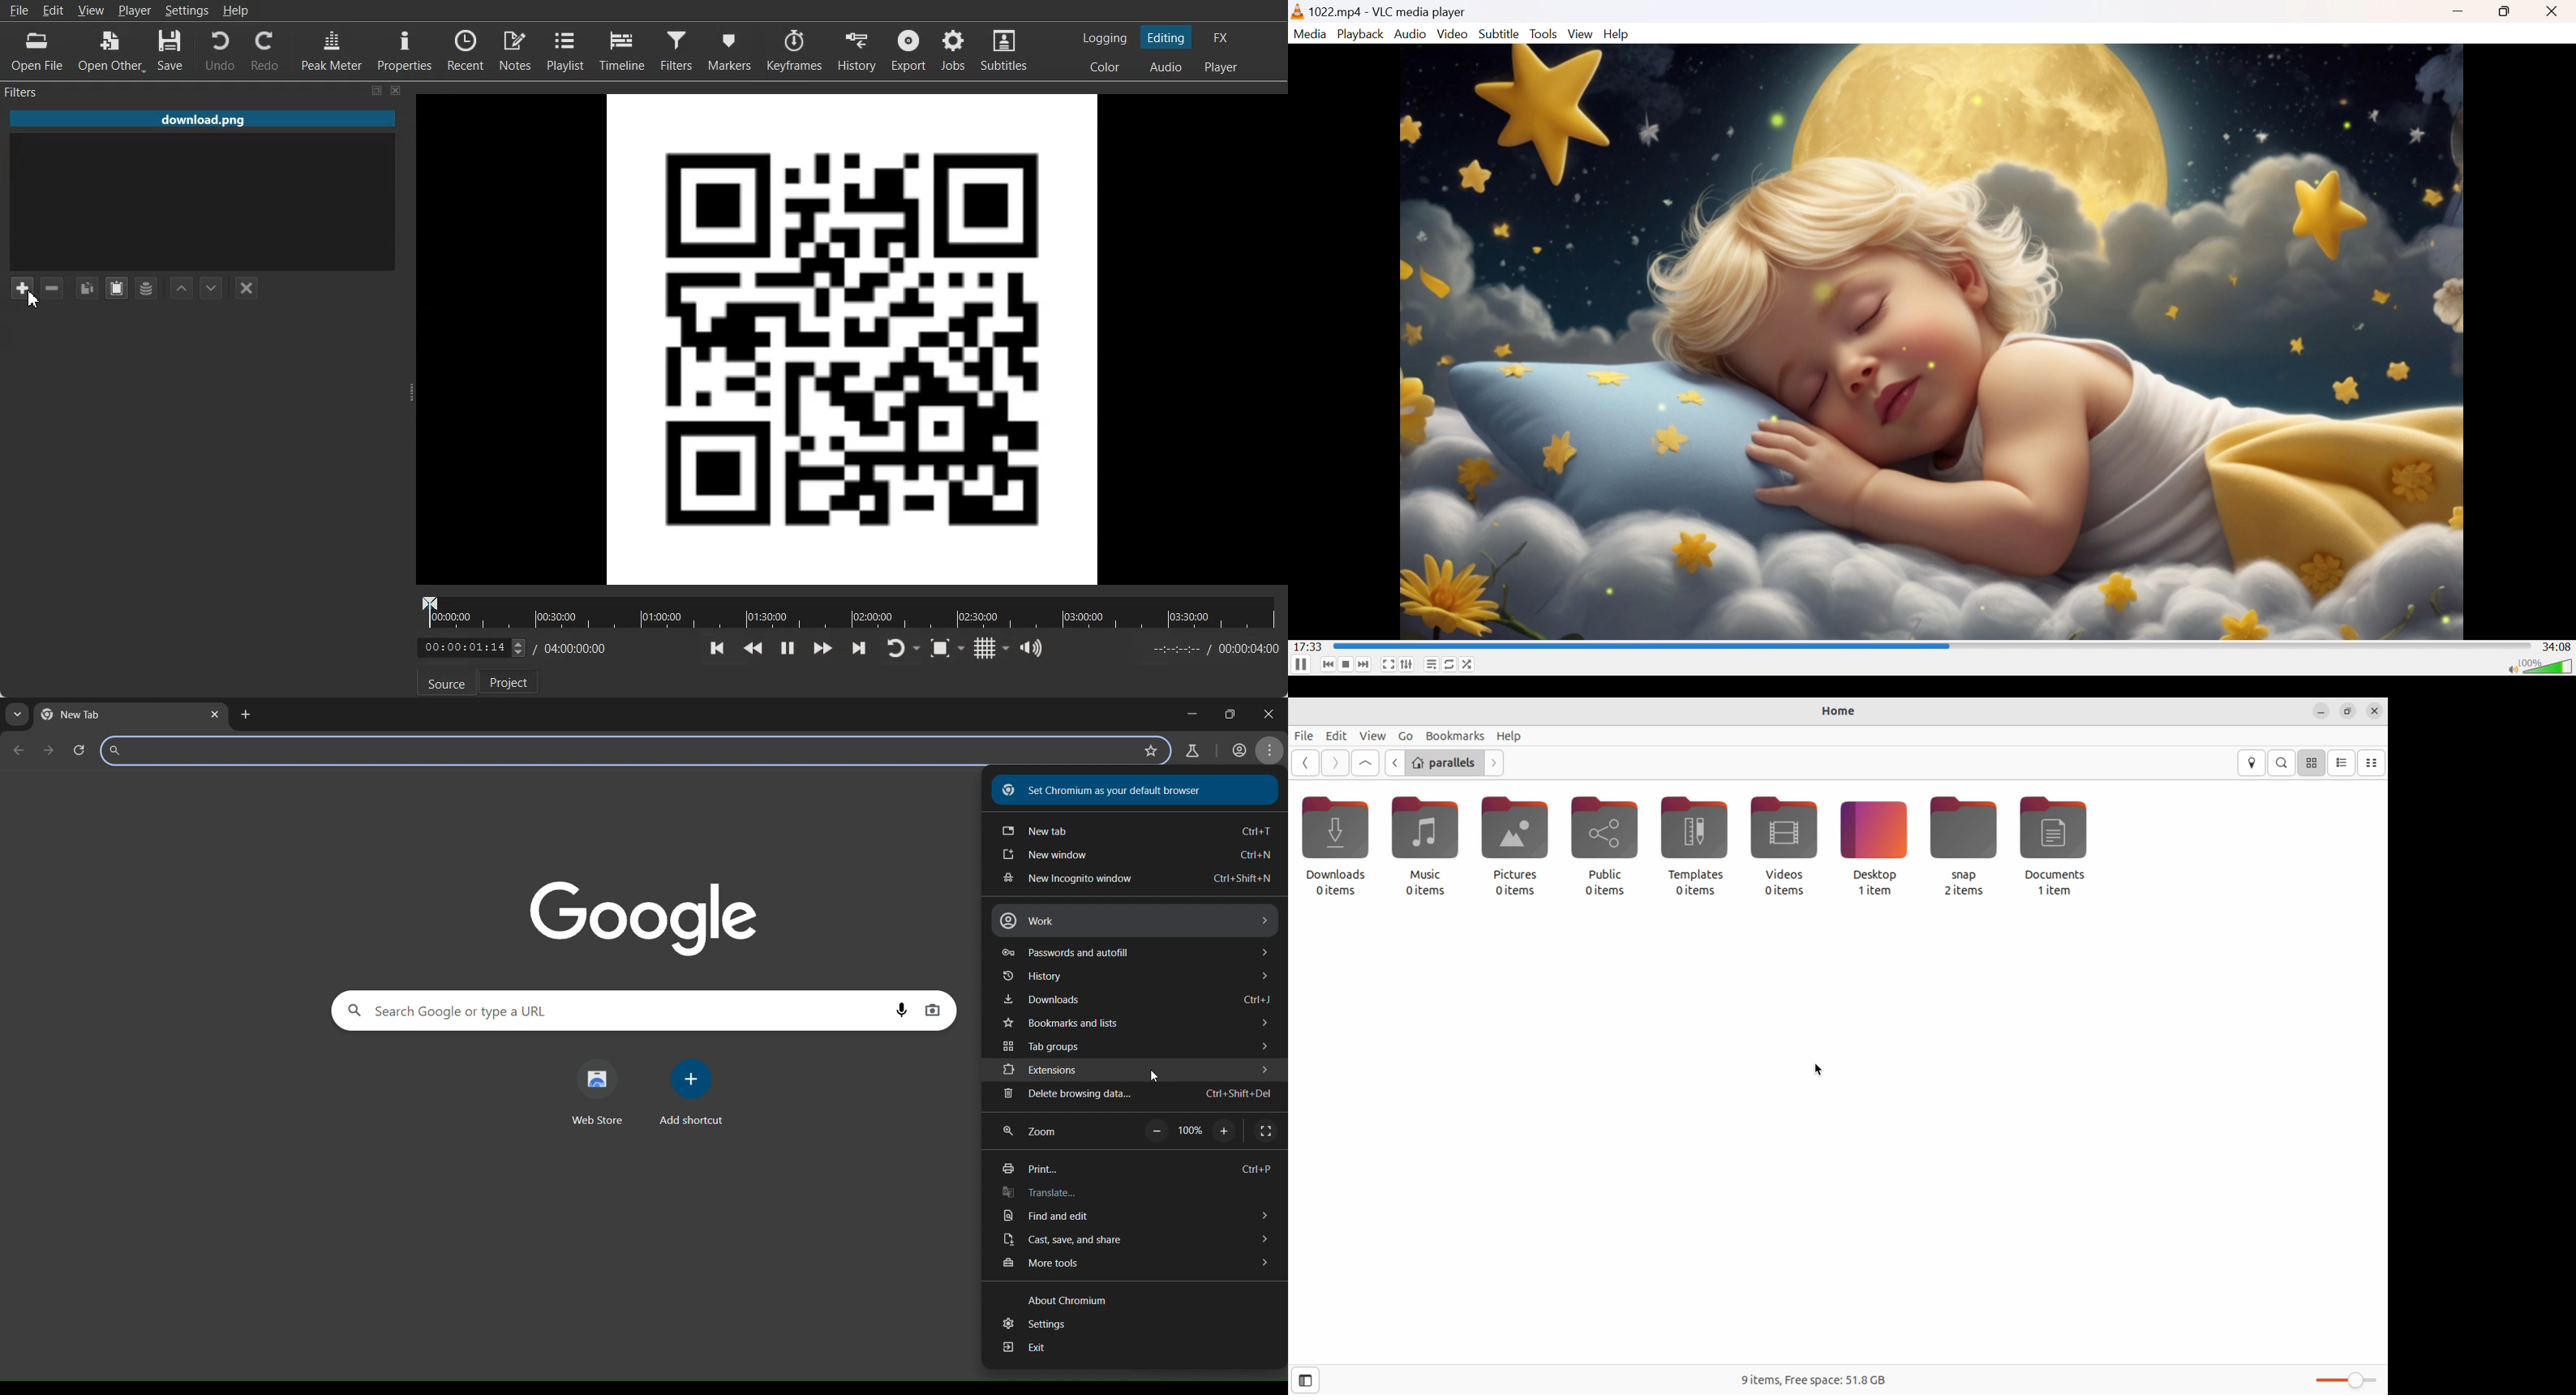  I want to click on bookmarks, so click(1456, 735).